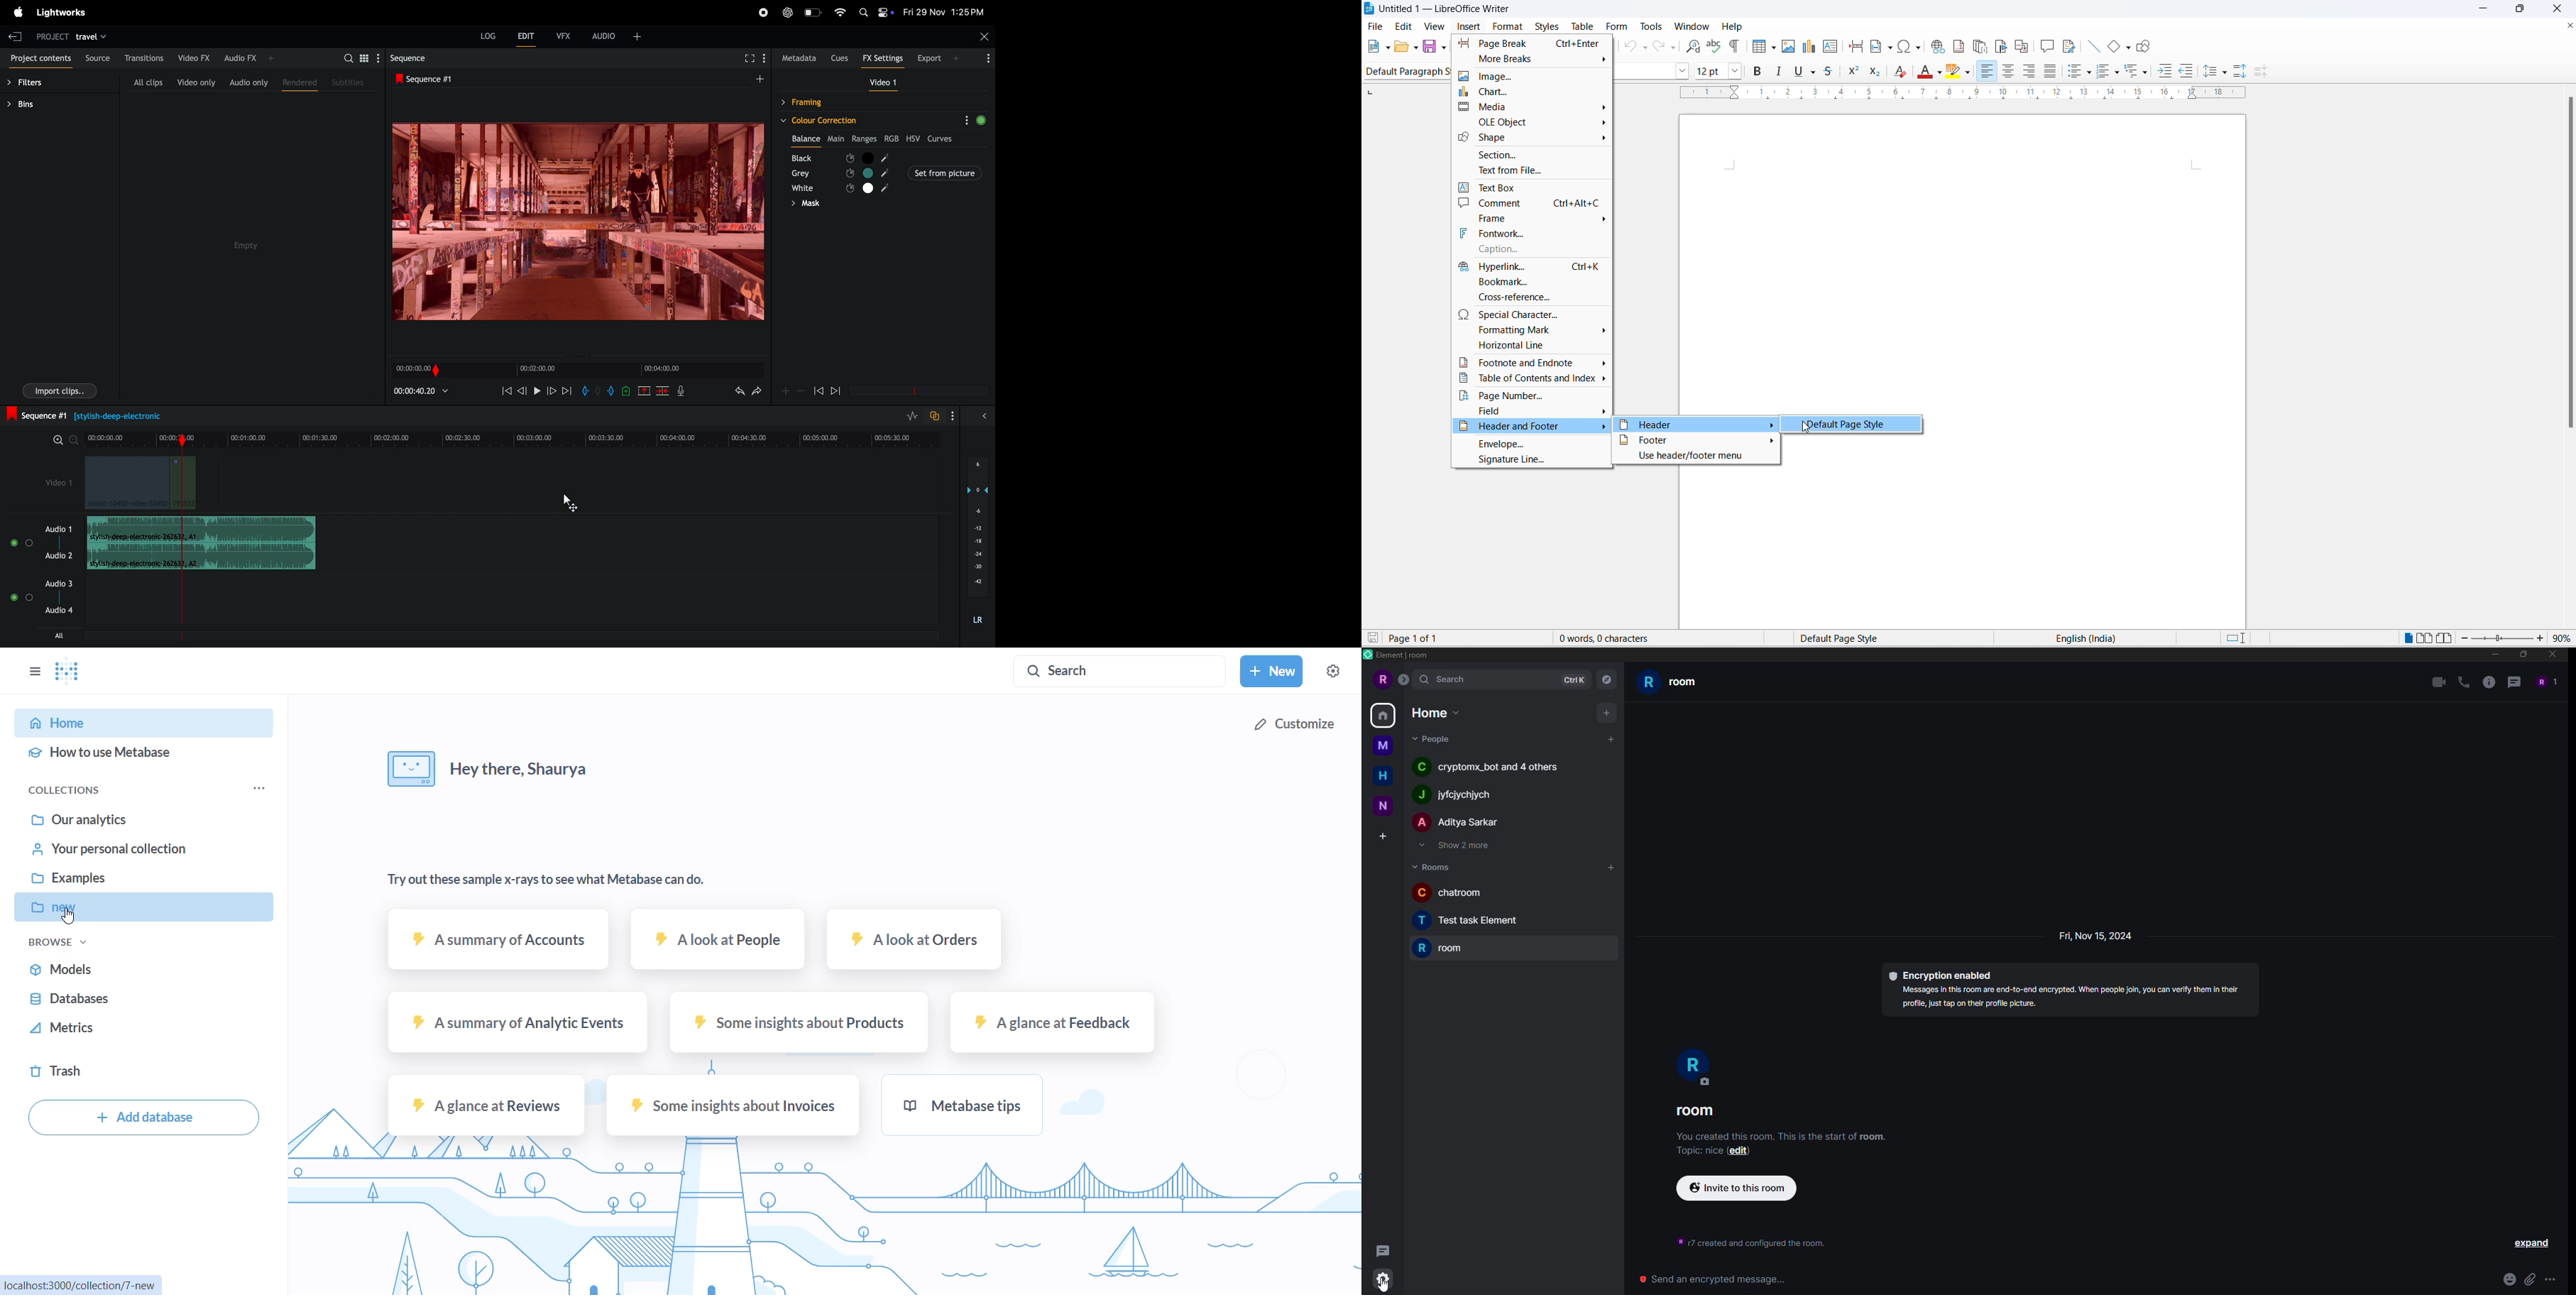 This screenshot has height=1316, width=2576. I want to click on video only, so click(196, 82).